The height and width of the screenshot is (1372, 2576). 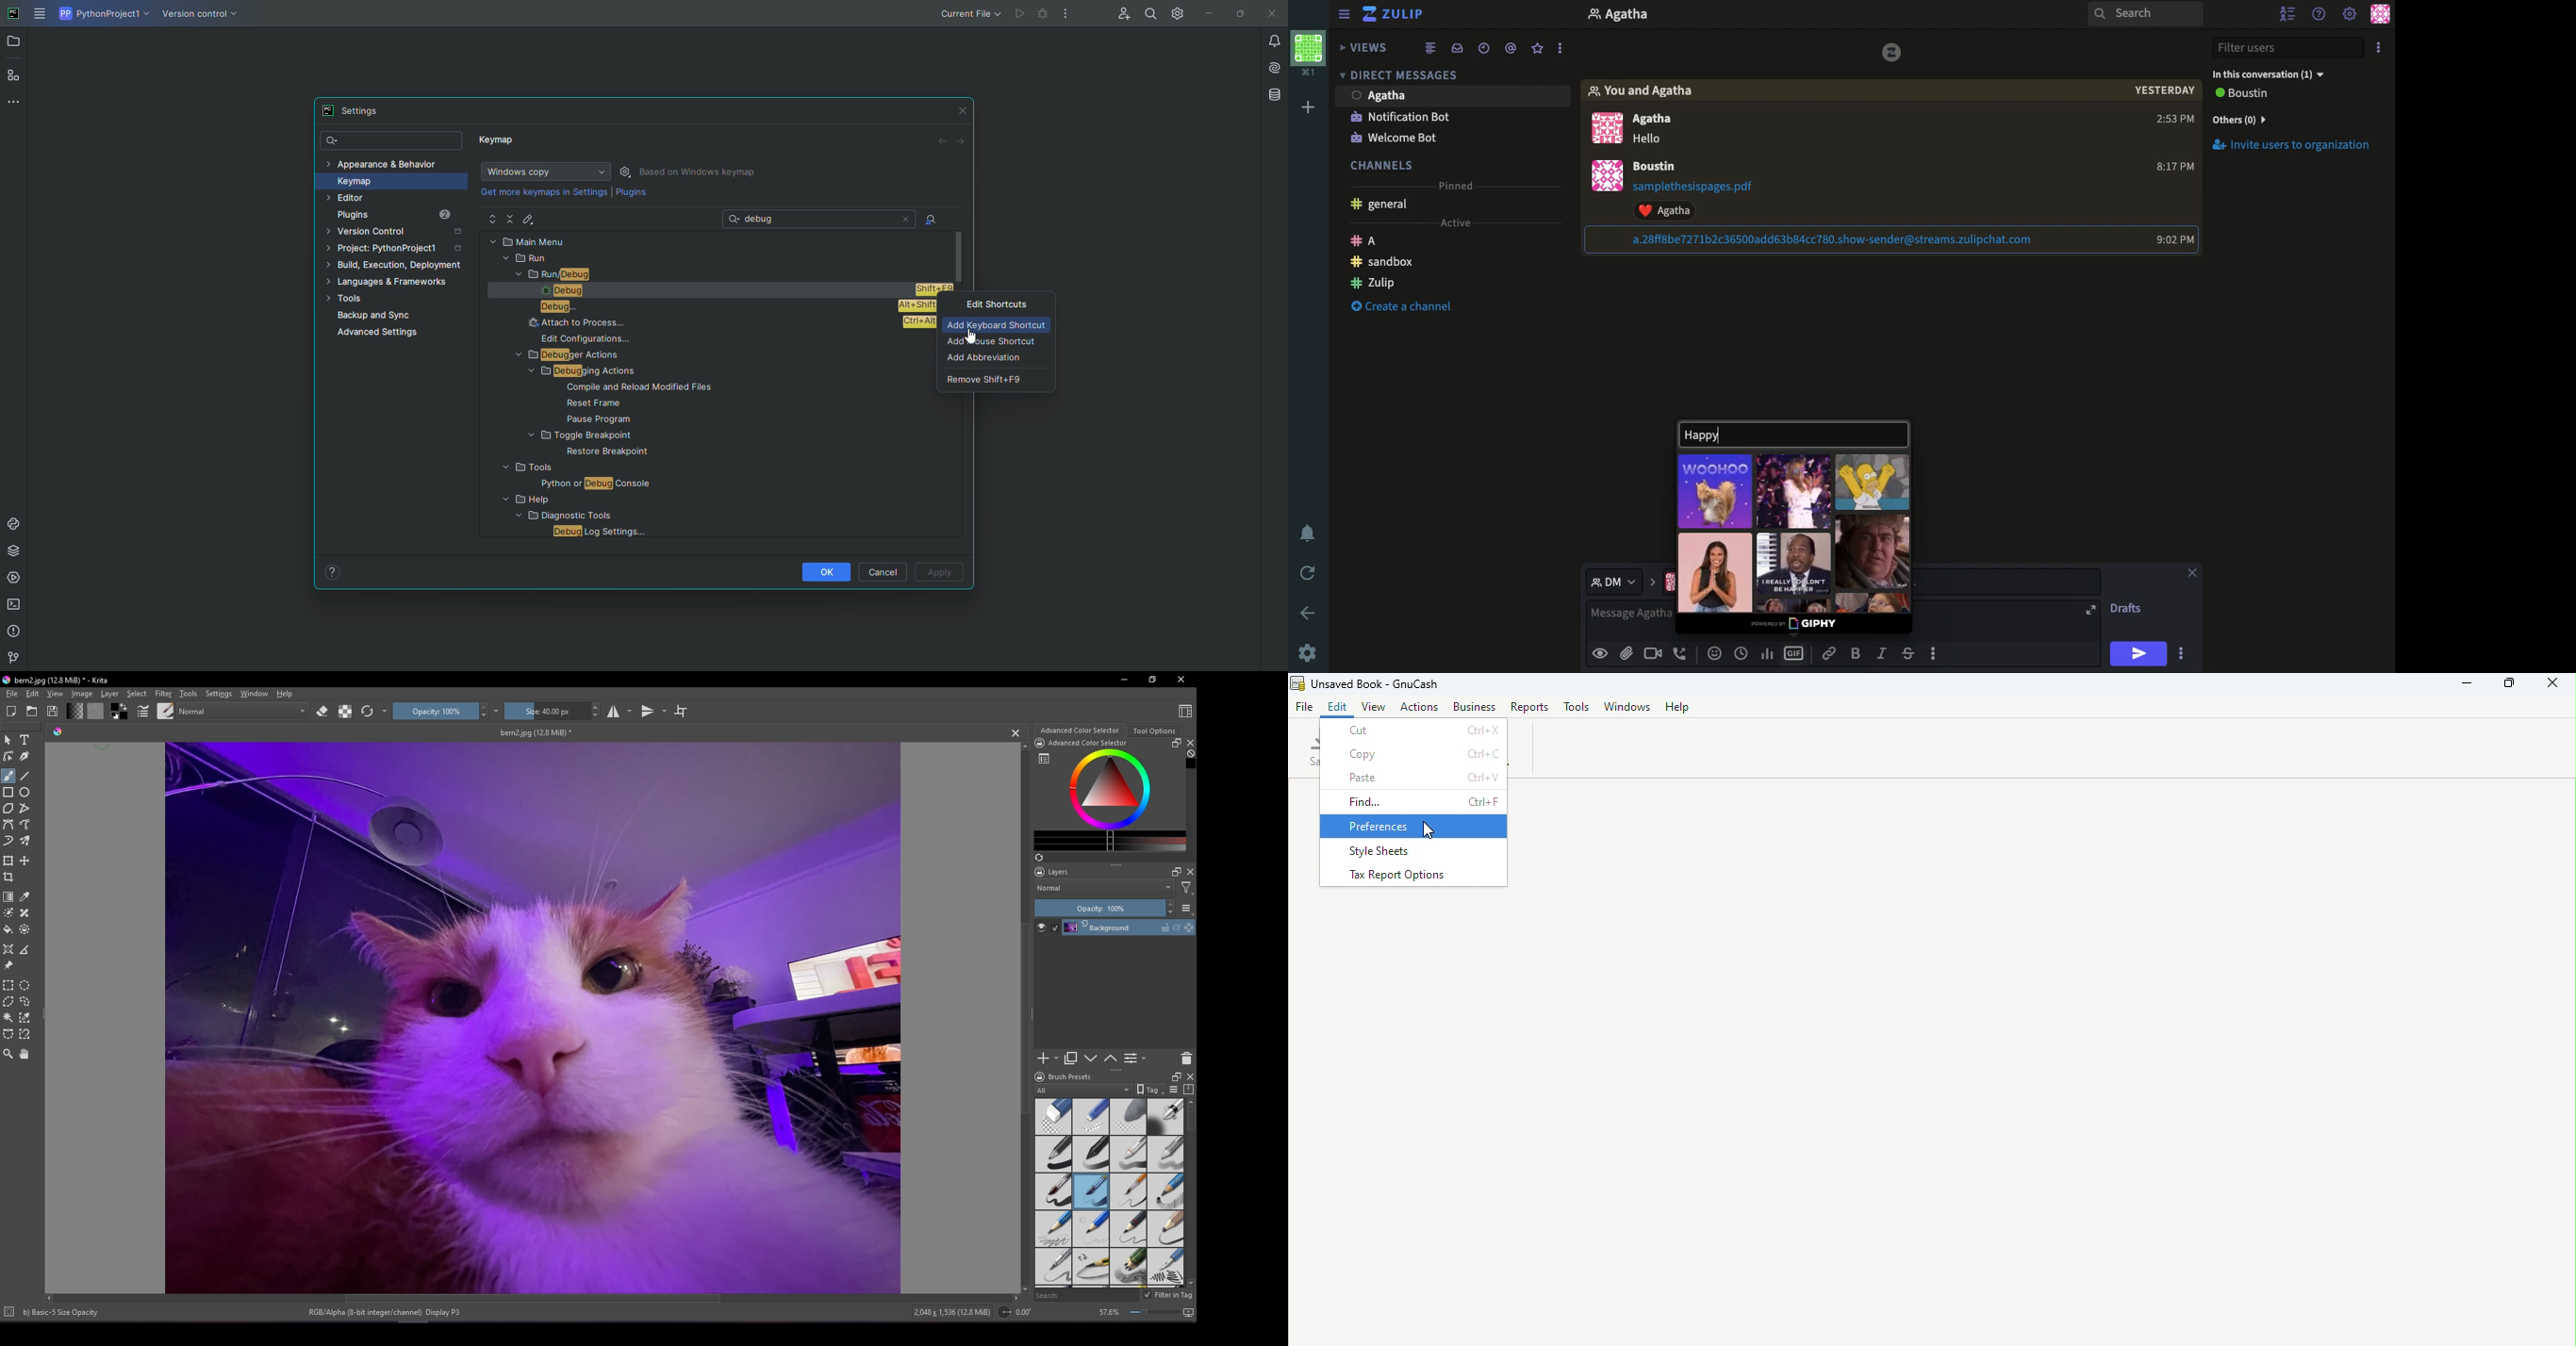 I want to click on Unsaved Book - GnuCash, so click(x=1388, y=683).